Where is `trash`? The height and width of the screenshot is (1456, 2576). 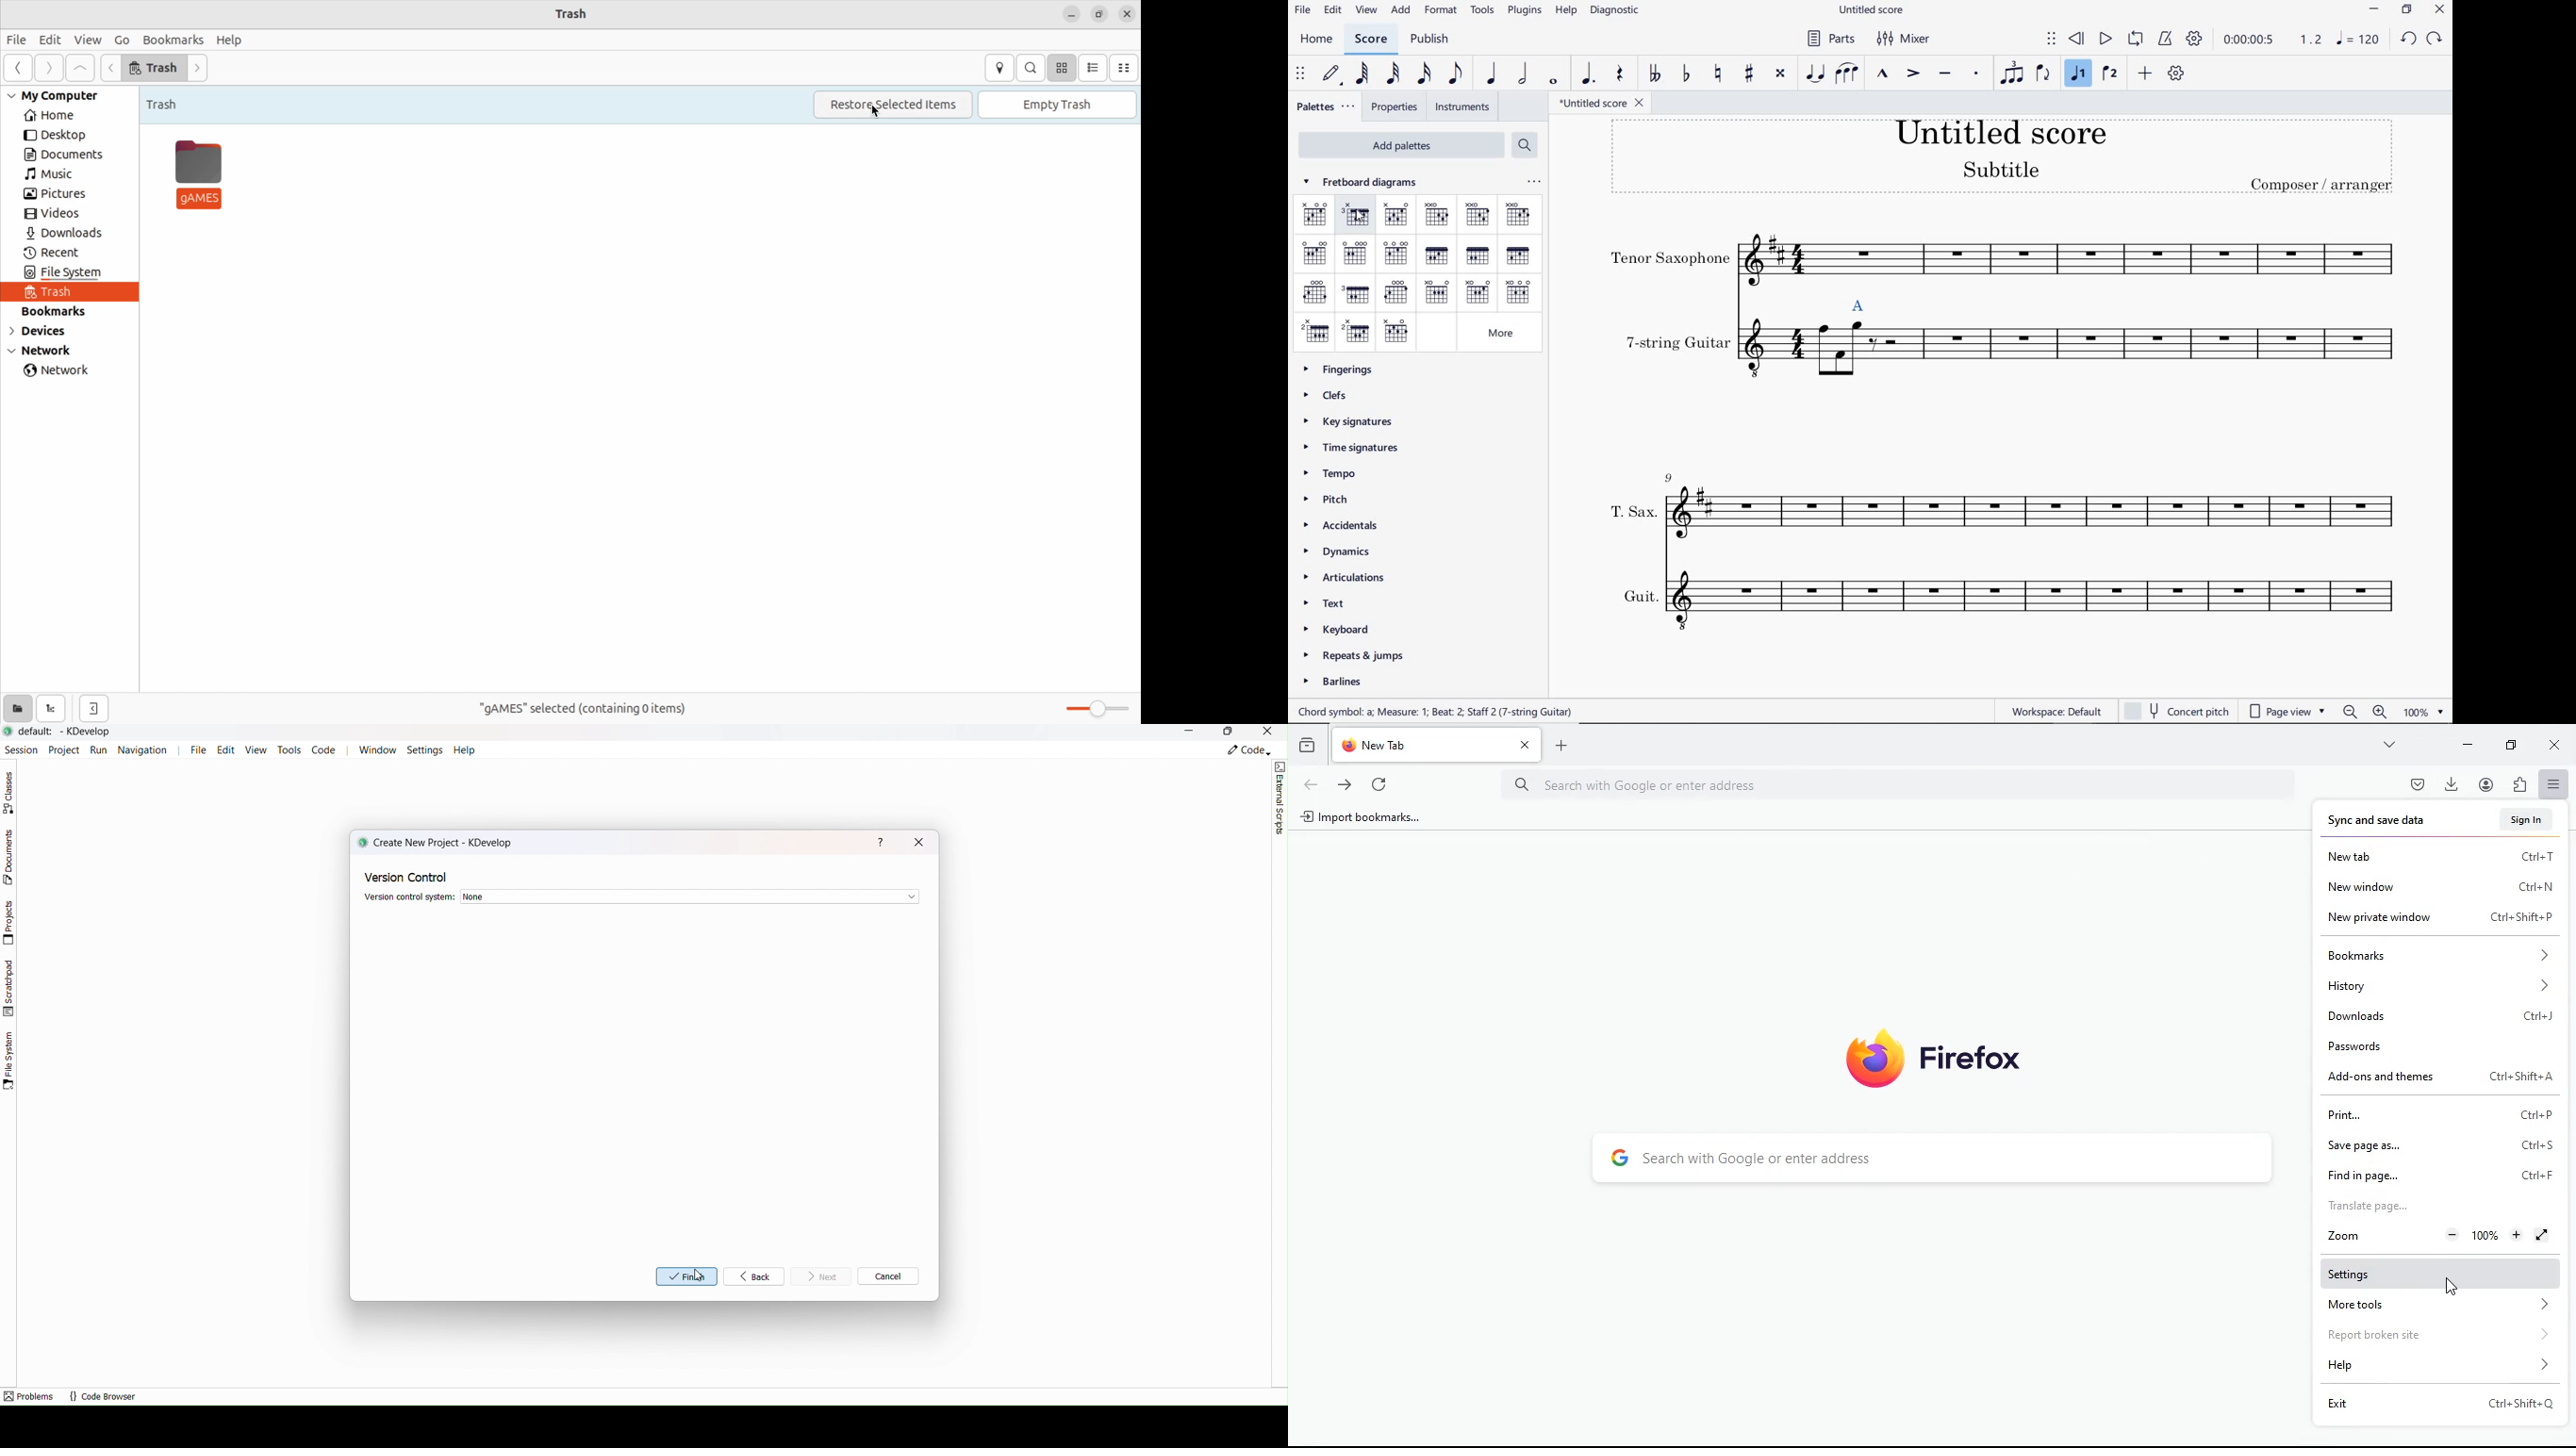 trash is located at coordinates (155, 67).